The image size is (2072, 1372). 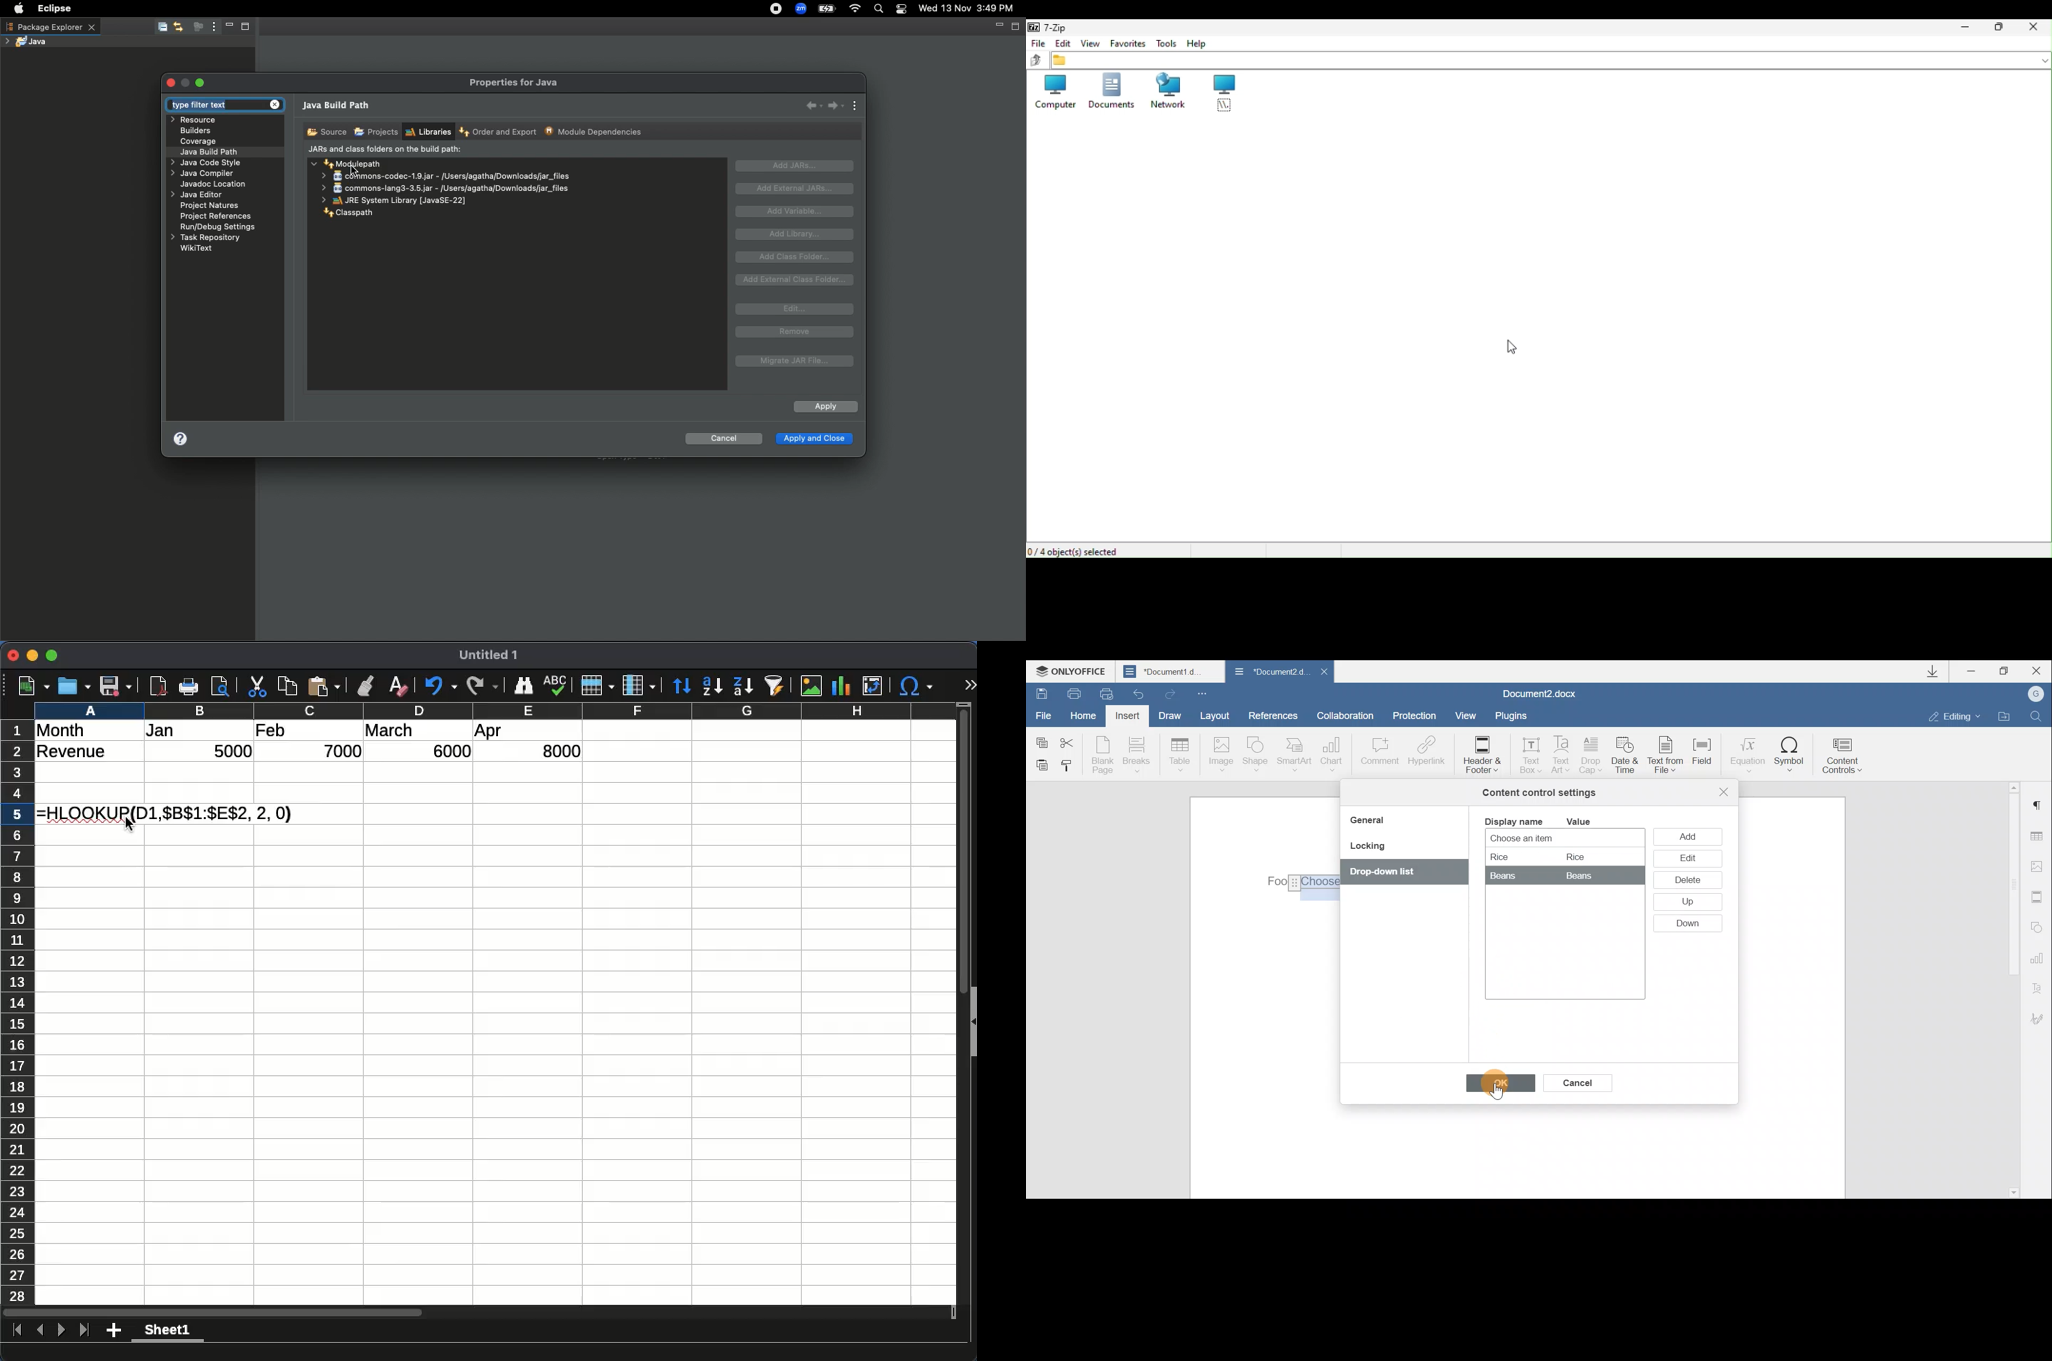 What do you see at coordinates (51, 655) in the screenshot?
I see `maximize` at bounding box center [51, 655].